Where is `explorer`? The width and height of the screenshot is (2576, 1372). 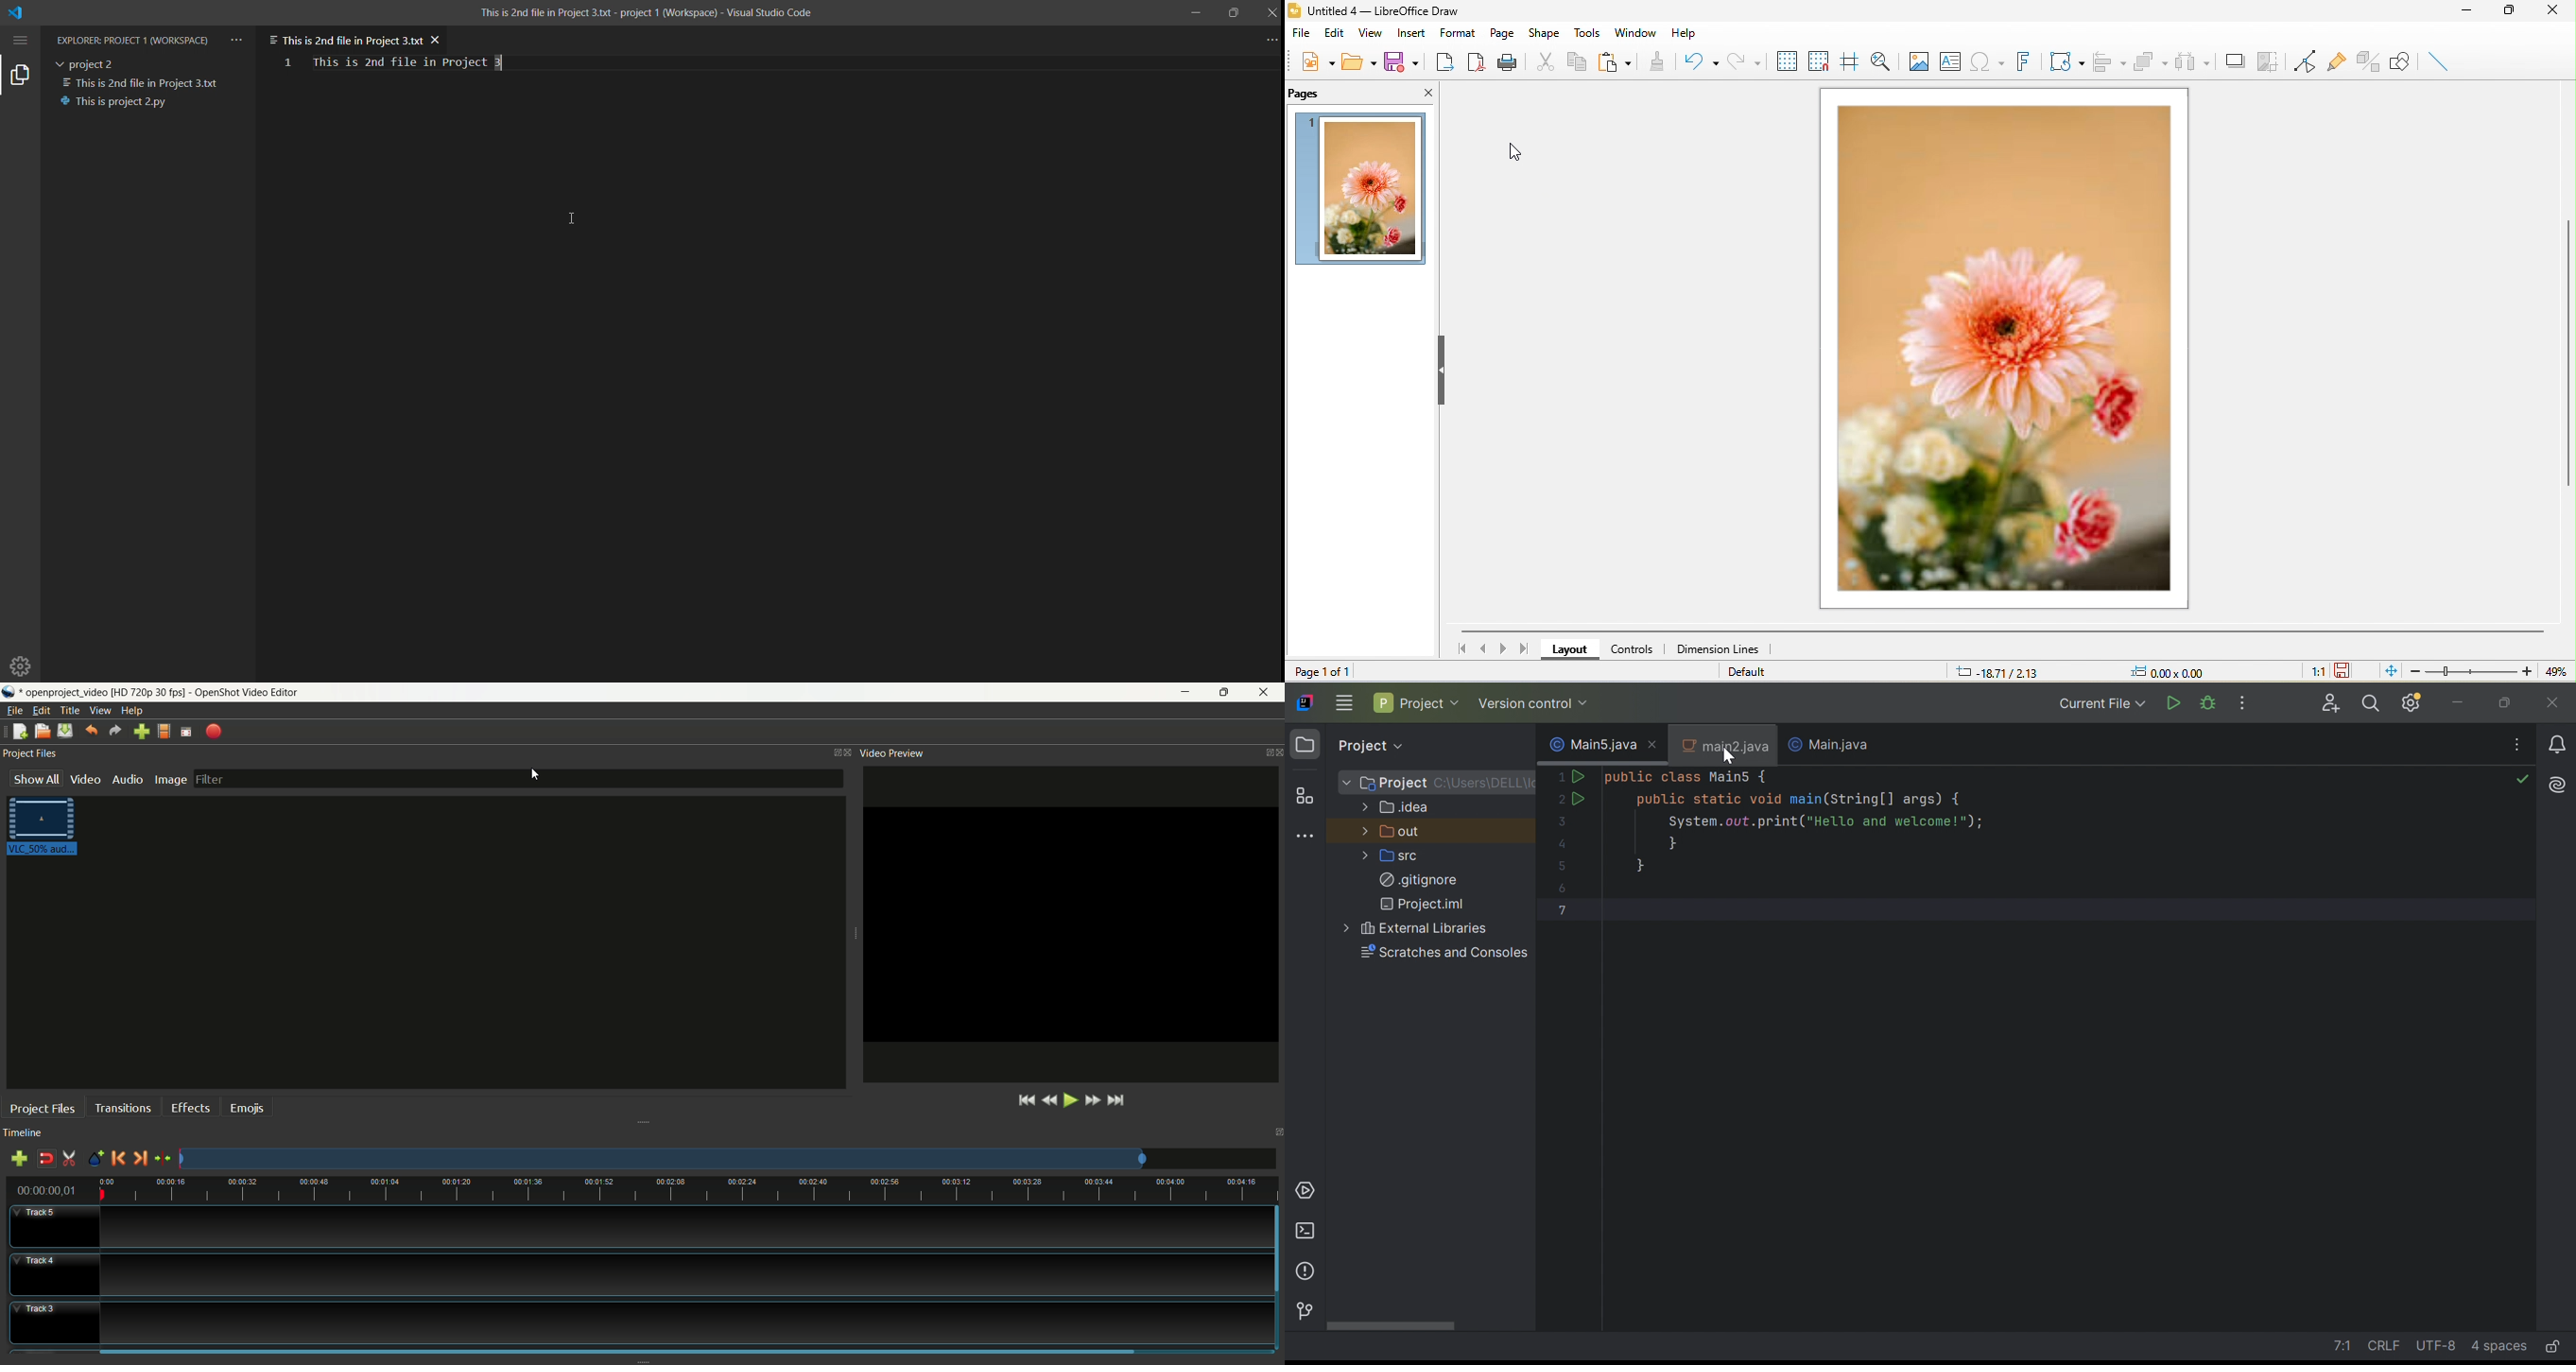 explorer is located at coordinates (22, 76).